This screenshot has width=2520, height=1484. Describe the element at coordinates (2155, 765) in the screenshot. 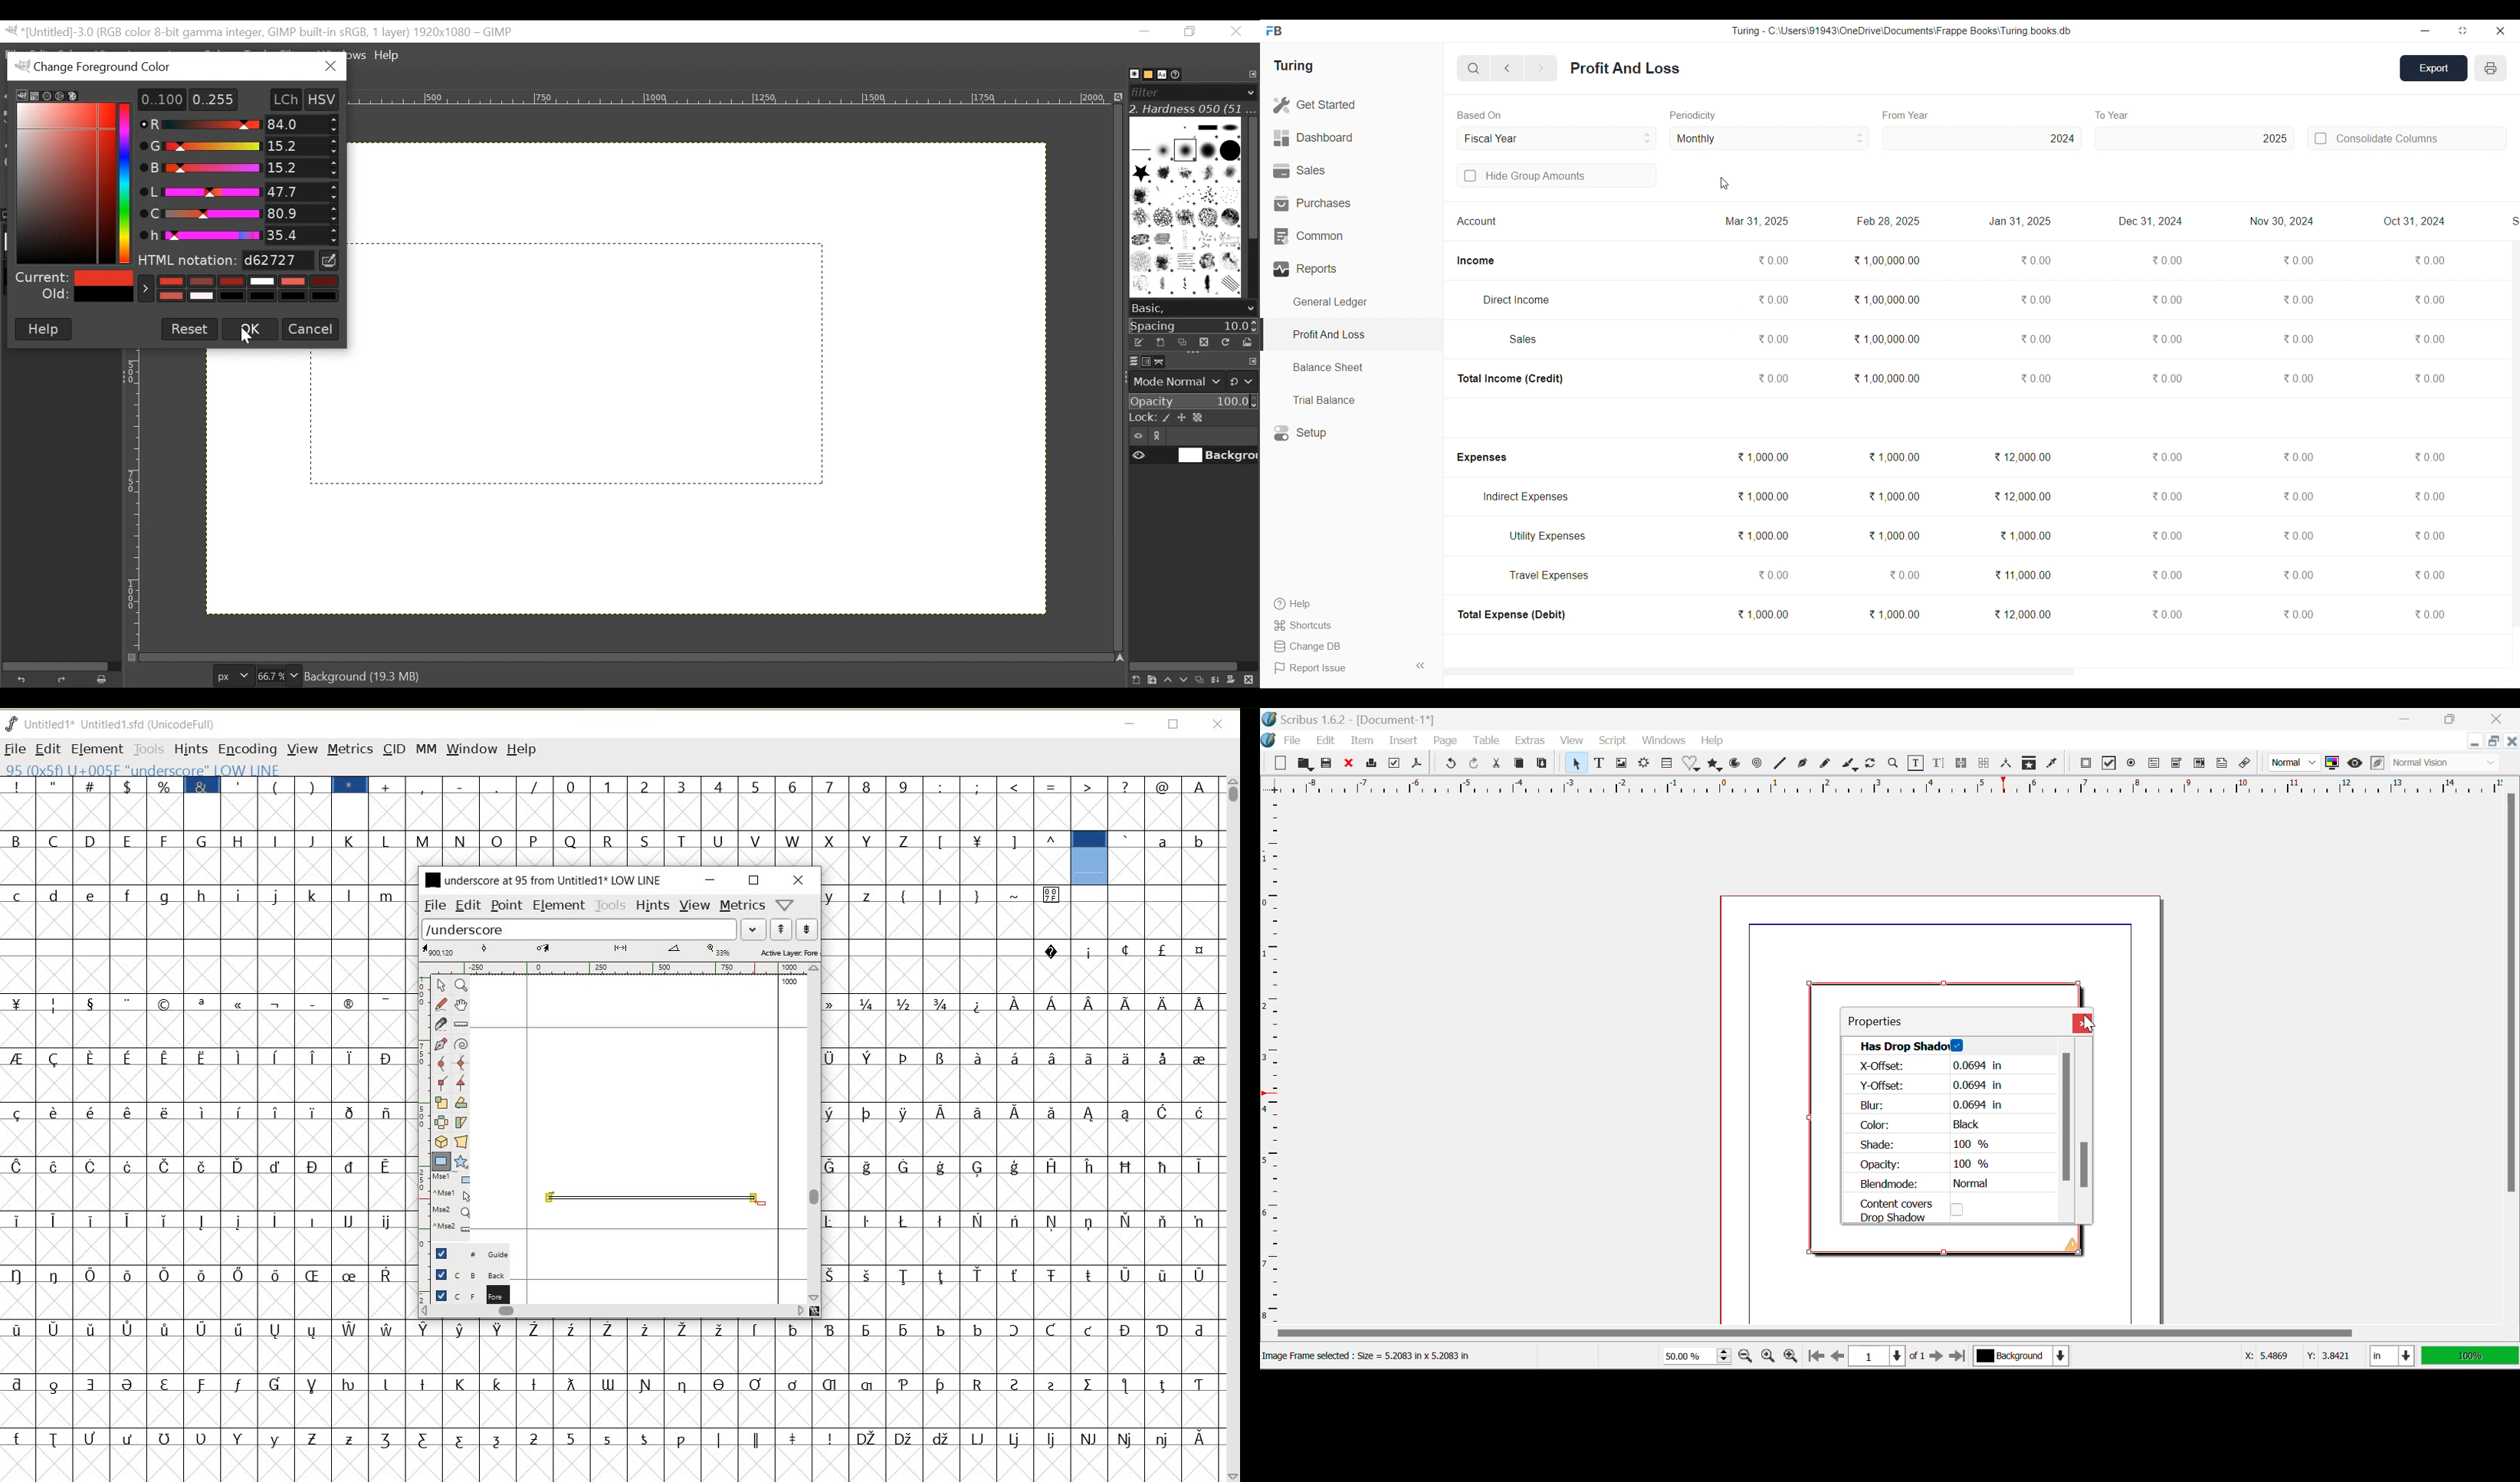

I see `Pdf Text Field` at that location.